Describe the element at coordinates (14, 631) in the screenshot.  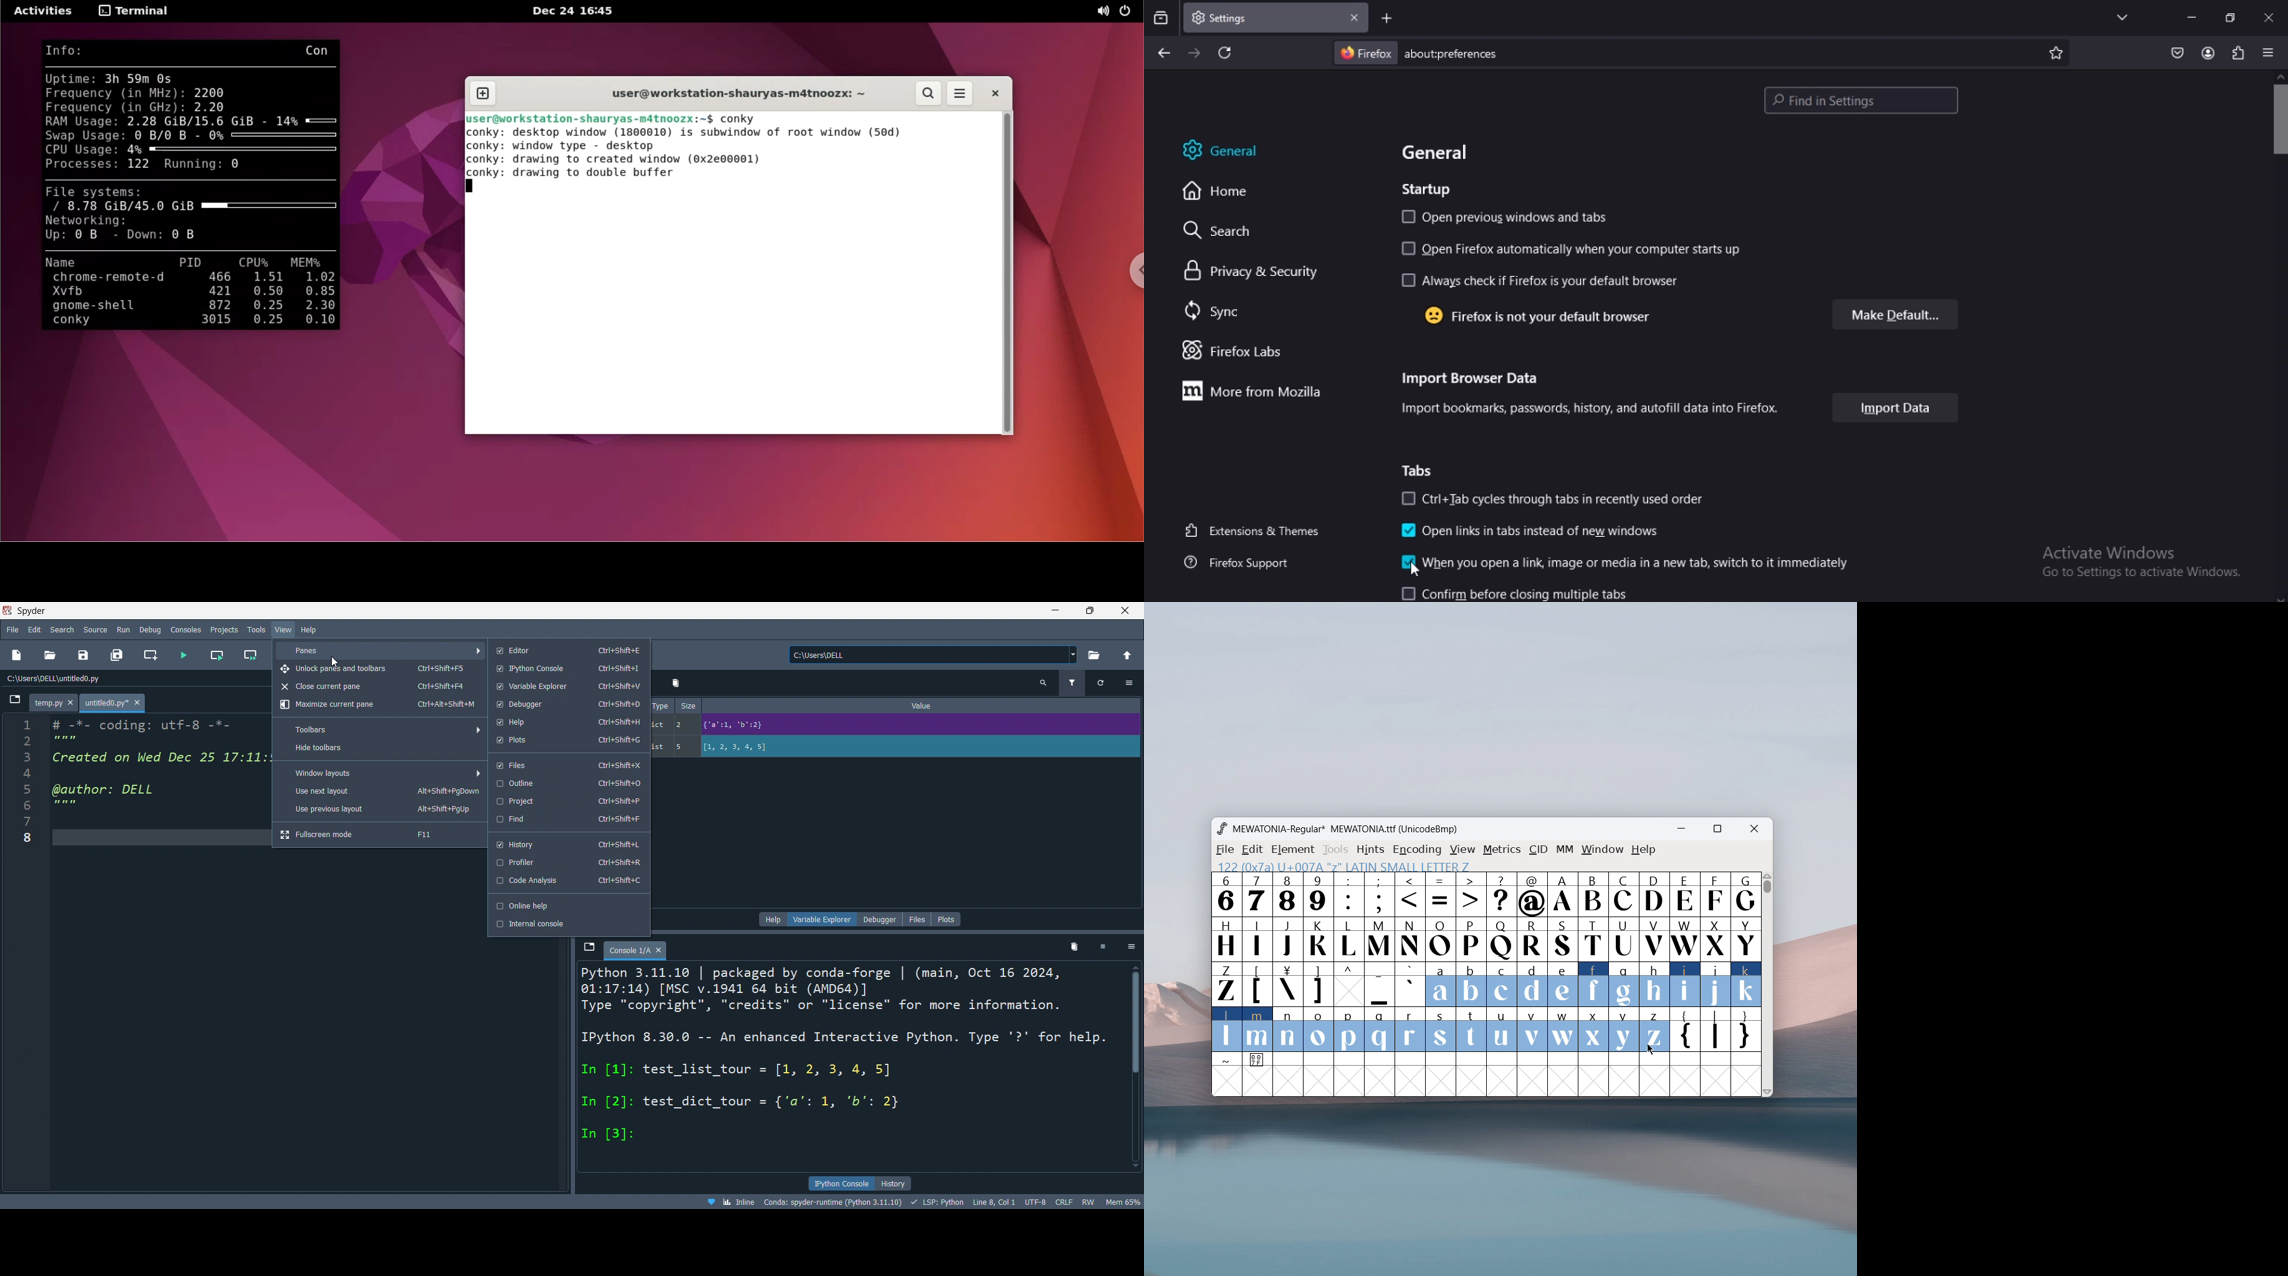
I see `file` at that location.